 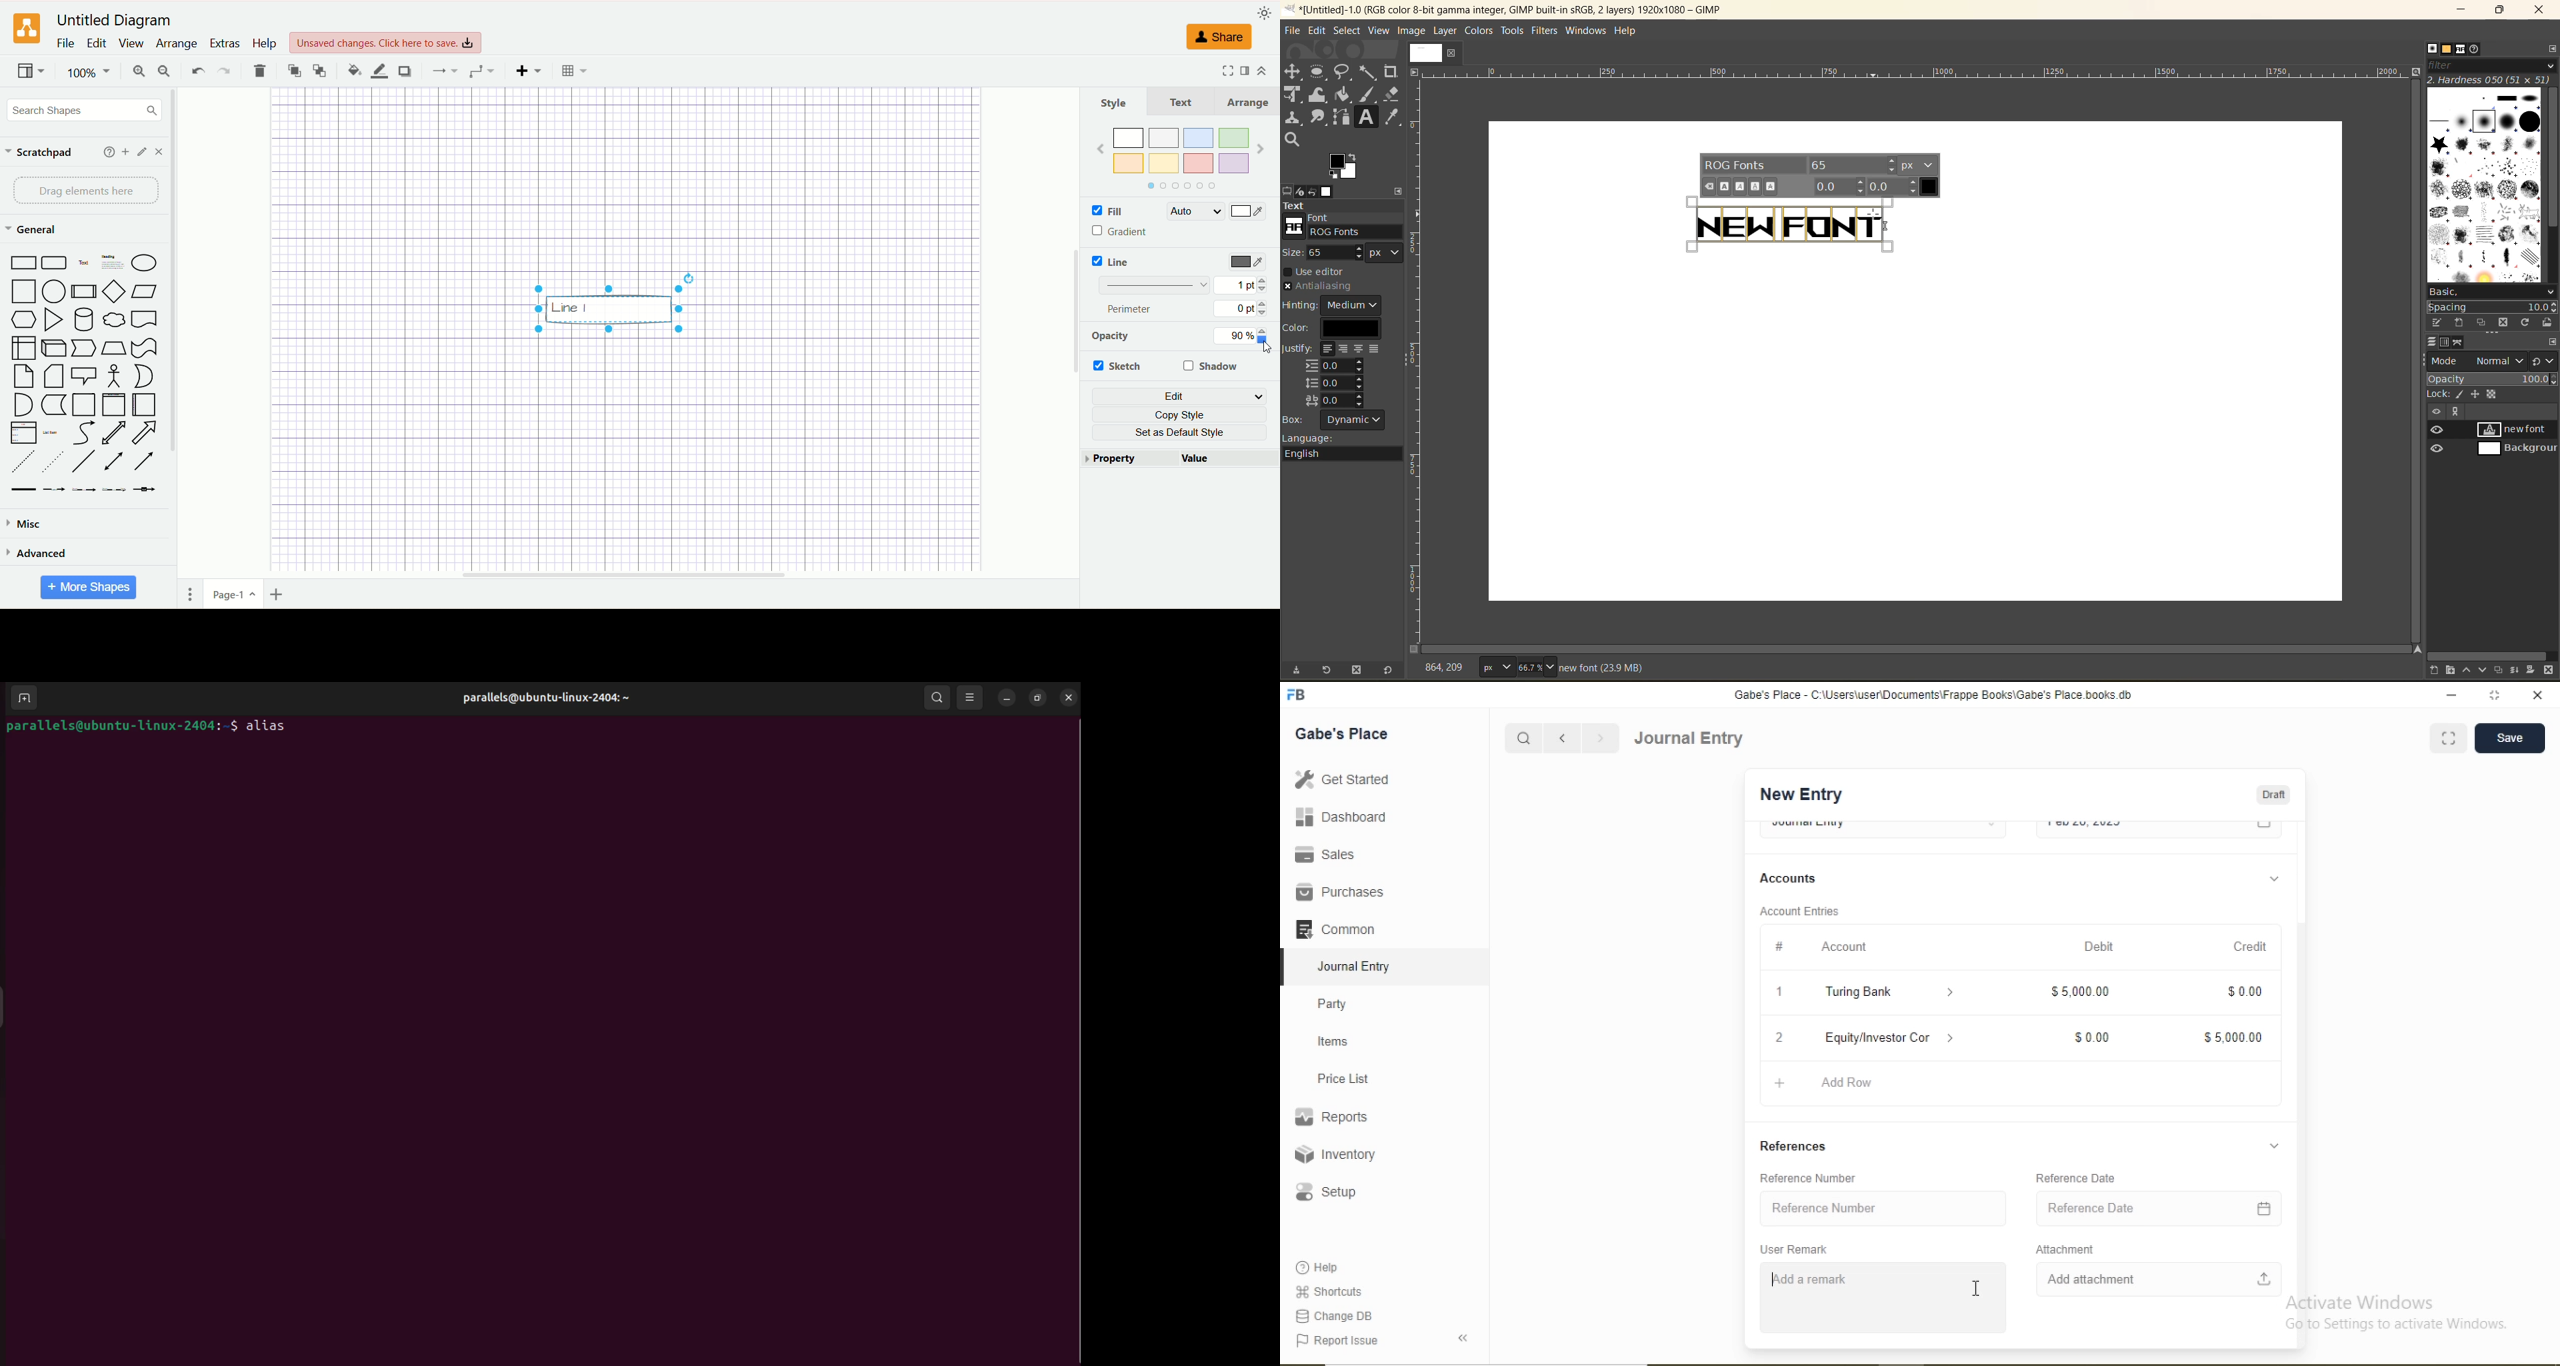 What do you see at coordinates (2080, 990) in the screenshot?
I see `$5,000.00` at bounding box center [2080, 990].